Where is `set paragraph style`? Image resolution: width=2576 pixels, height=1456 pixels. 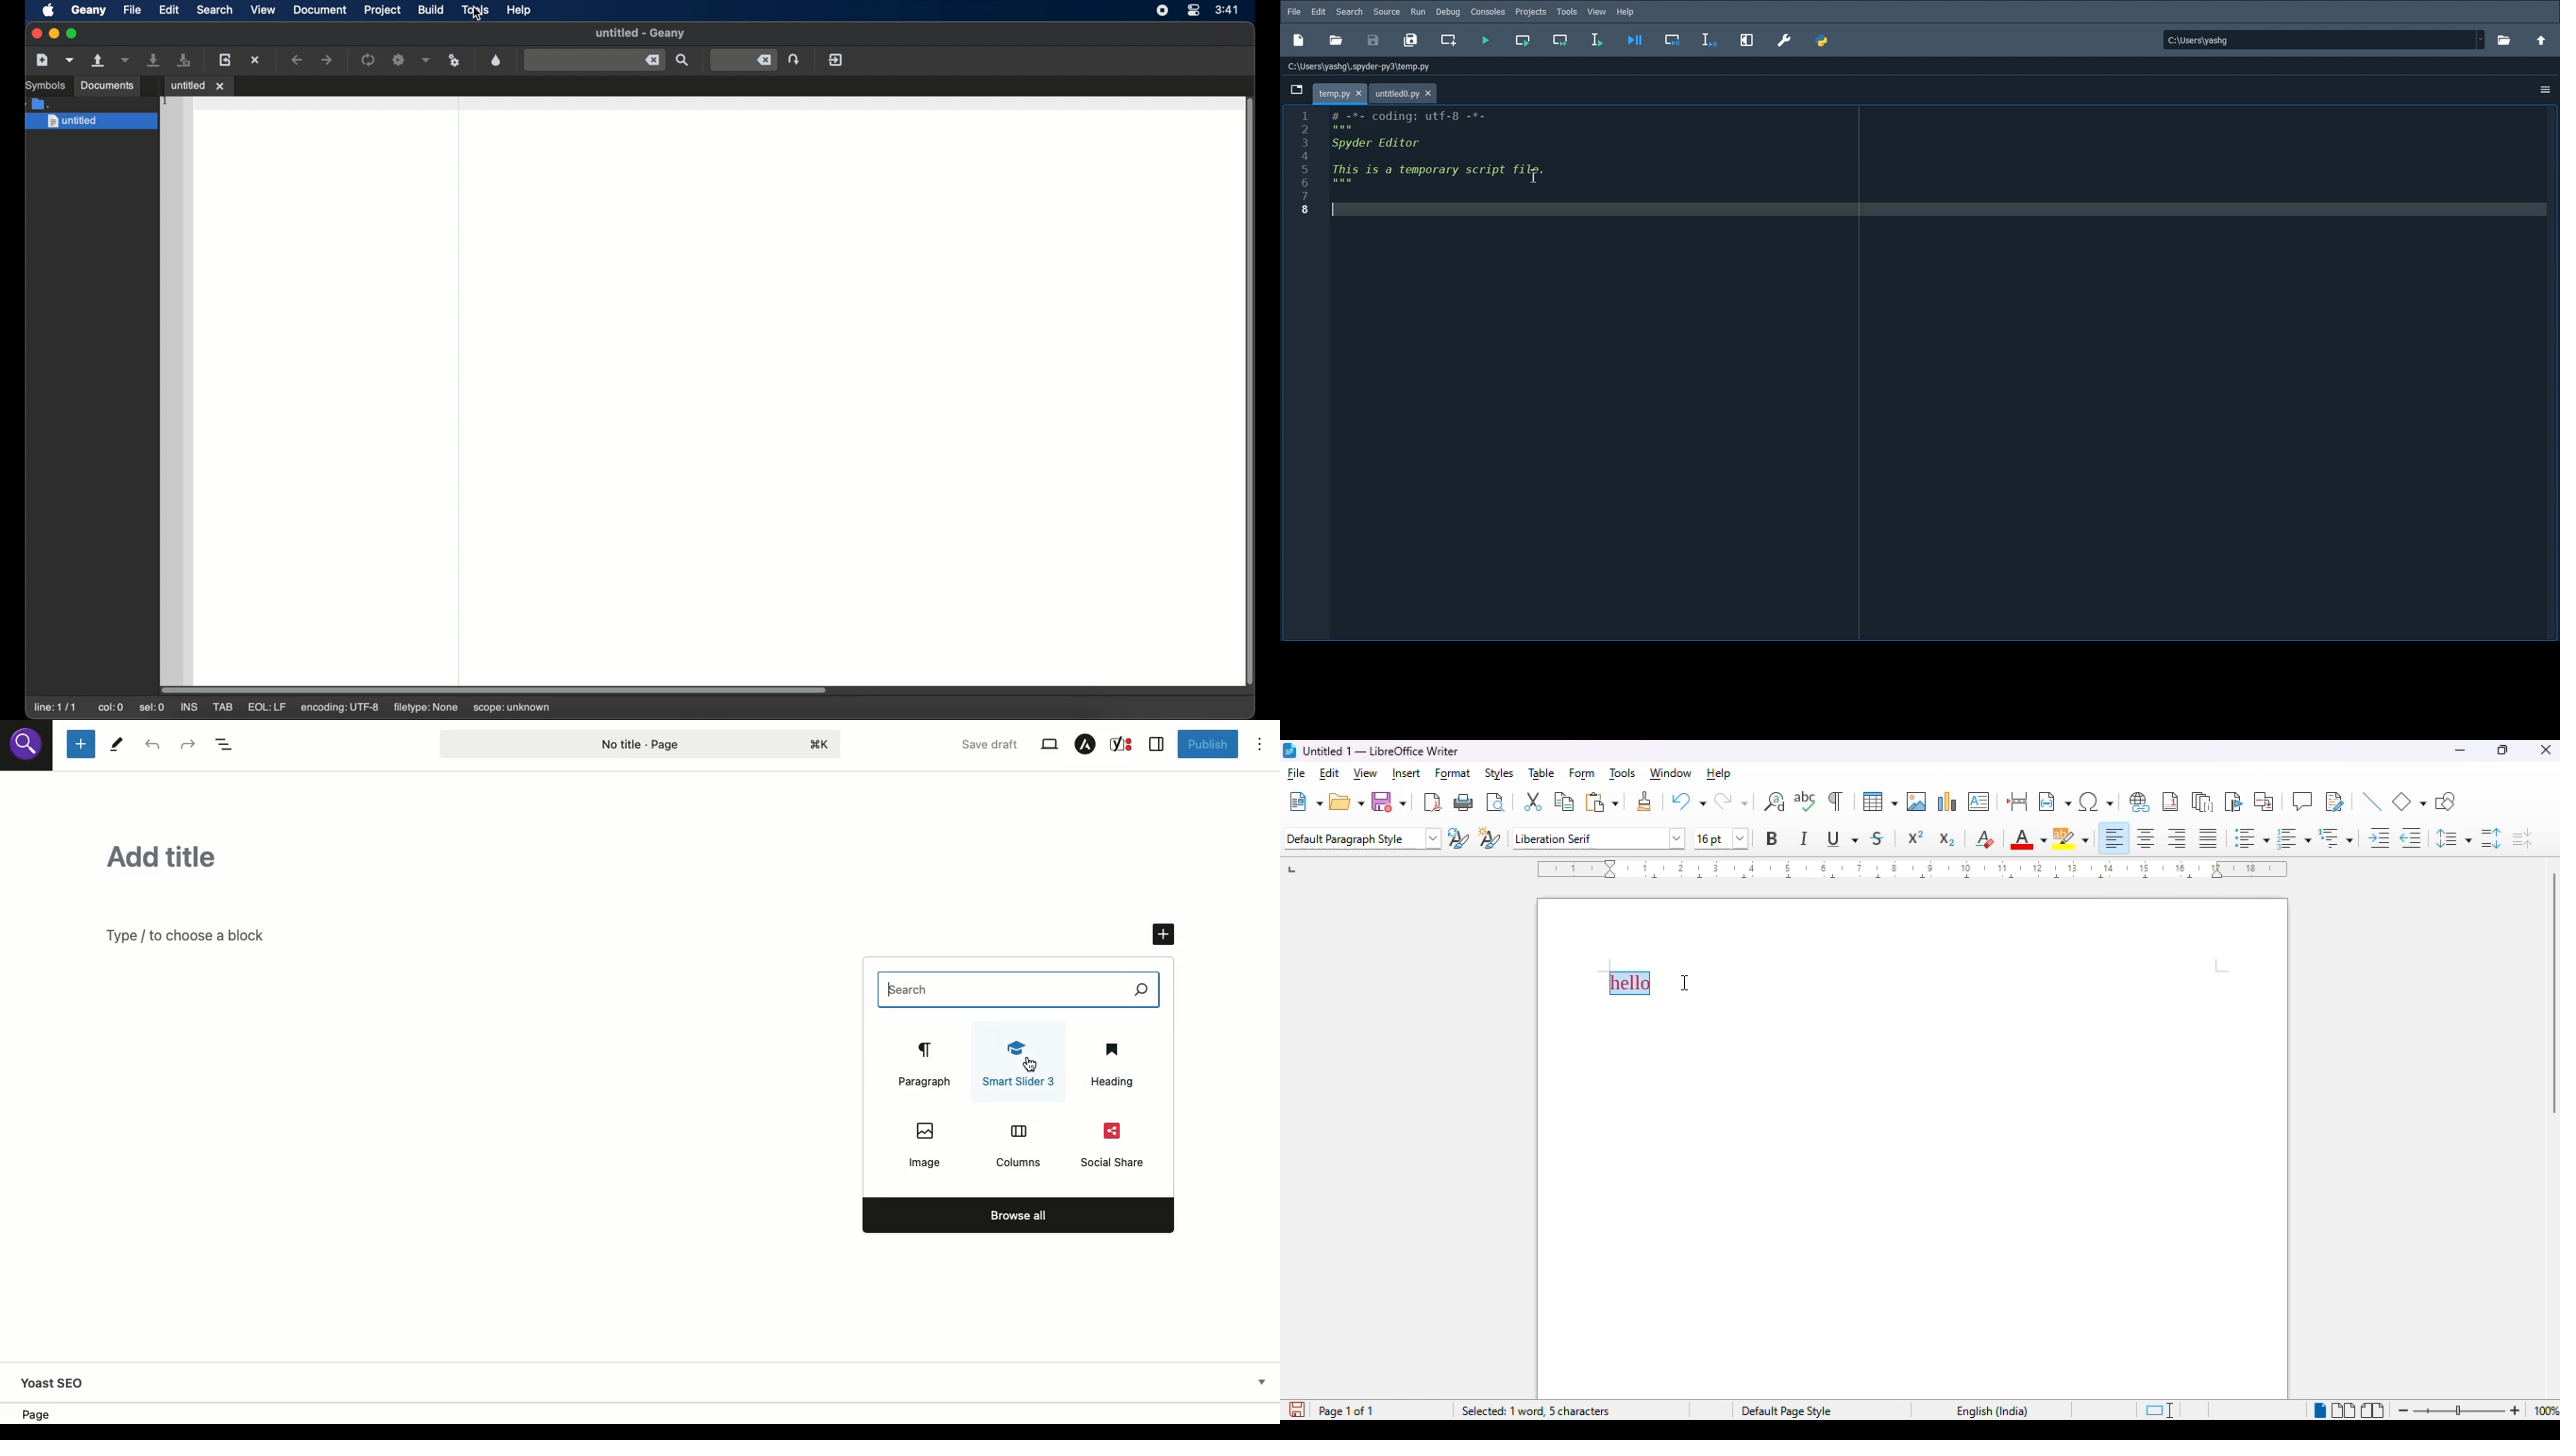
set paragraph style is located at coordinates (1363, 839).